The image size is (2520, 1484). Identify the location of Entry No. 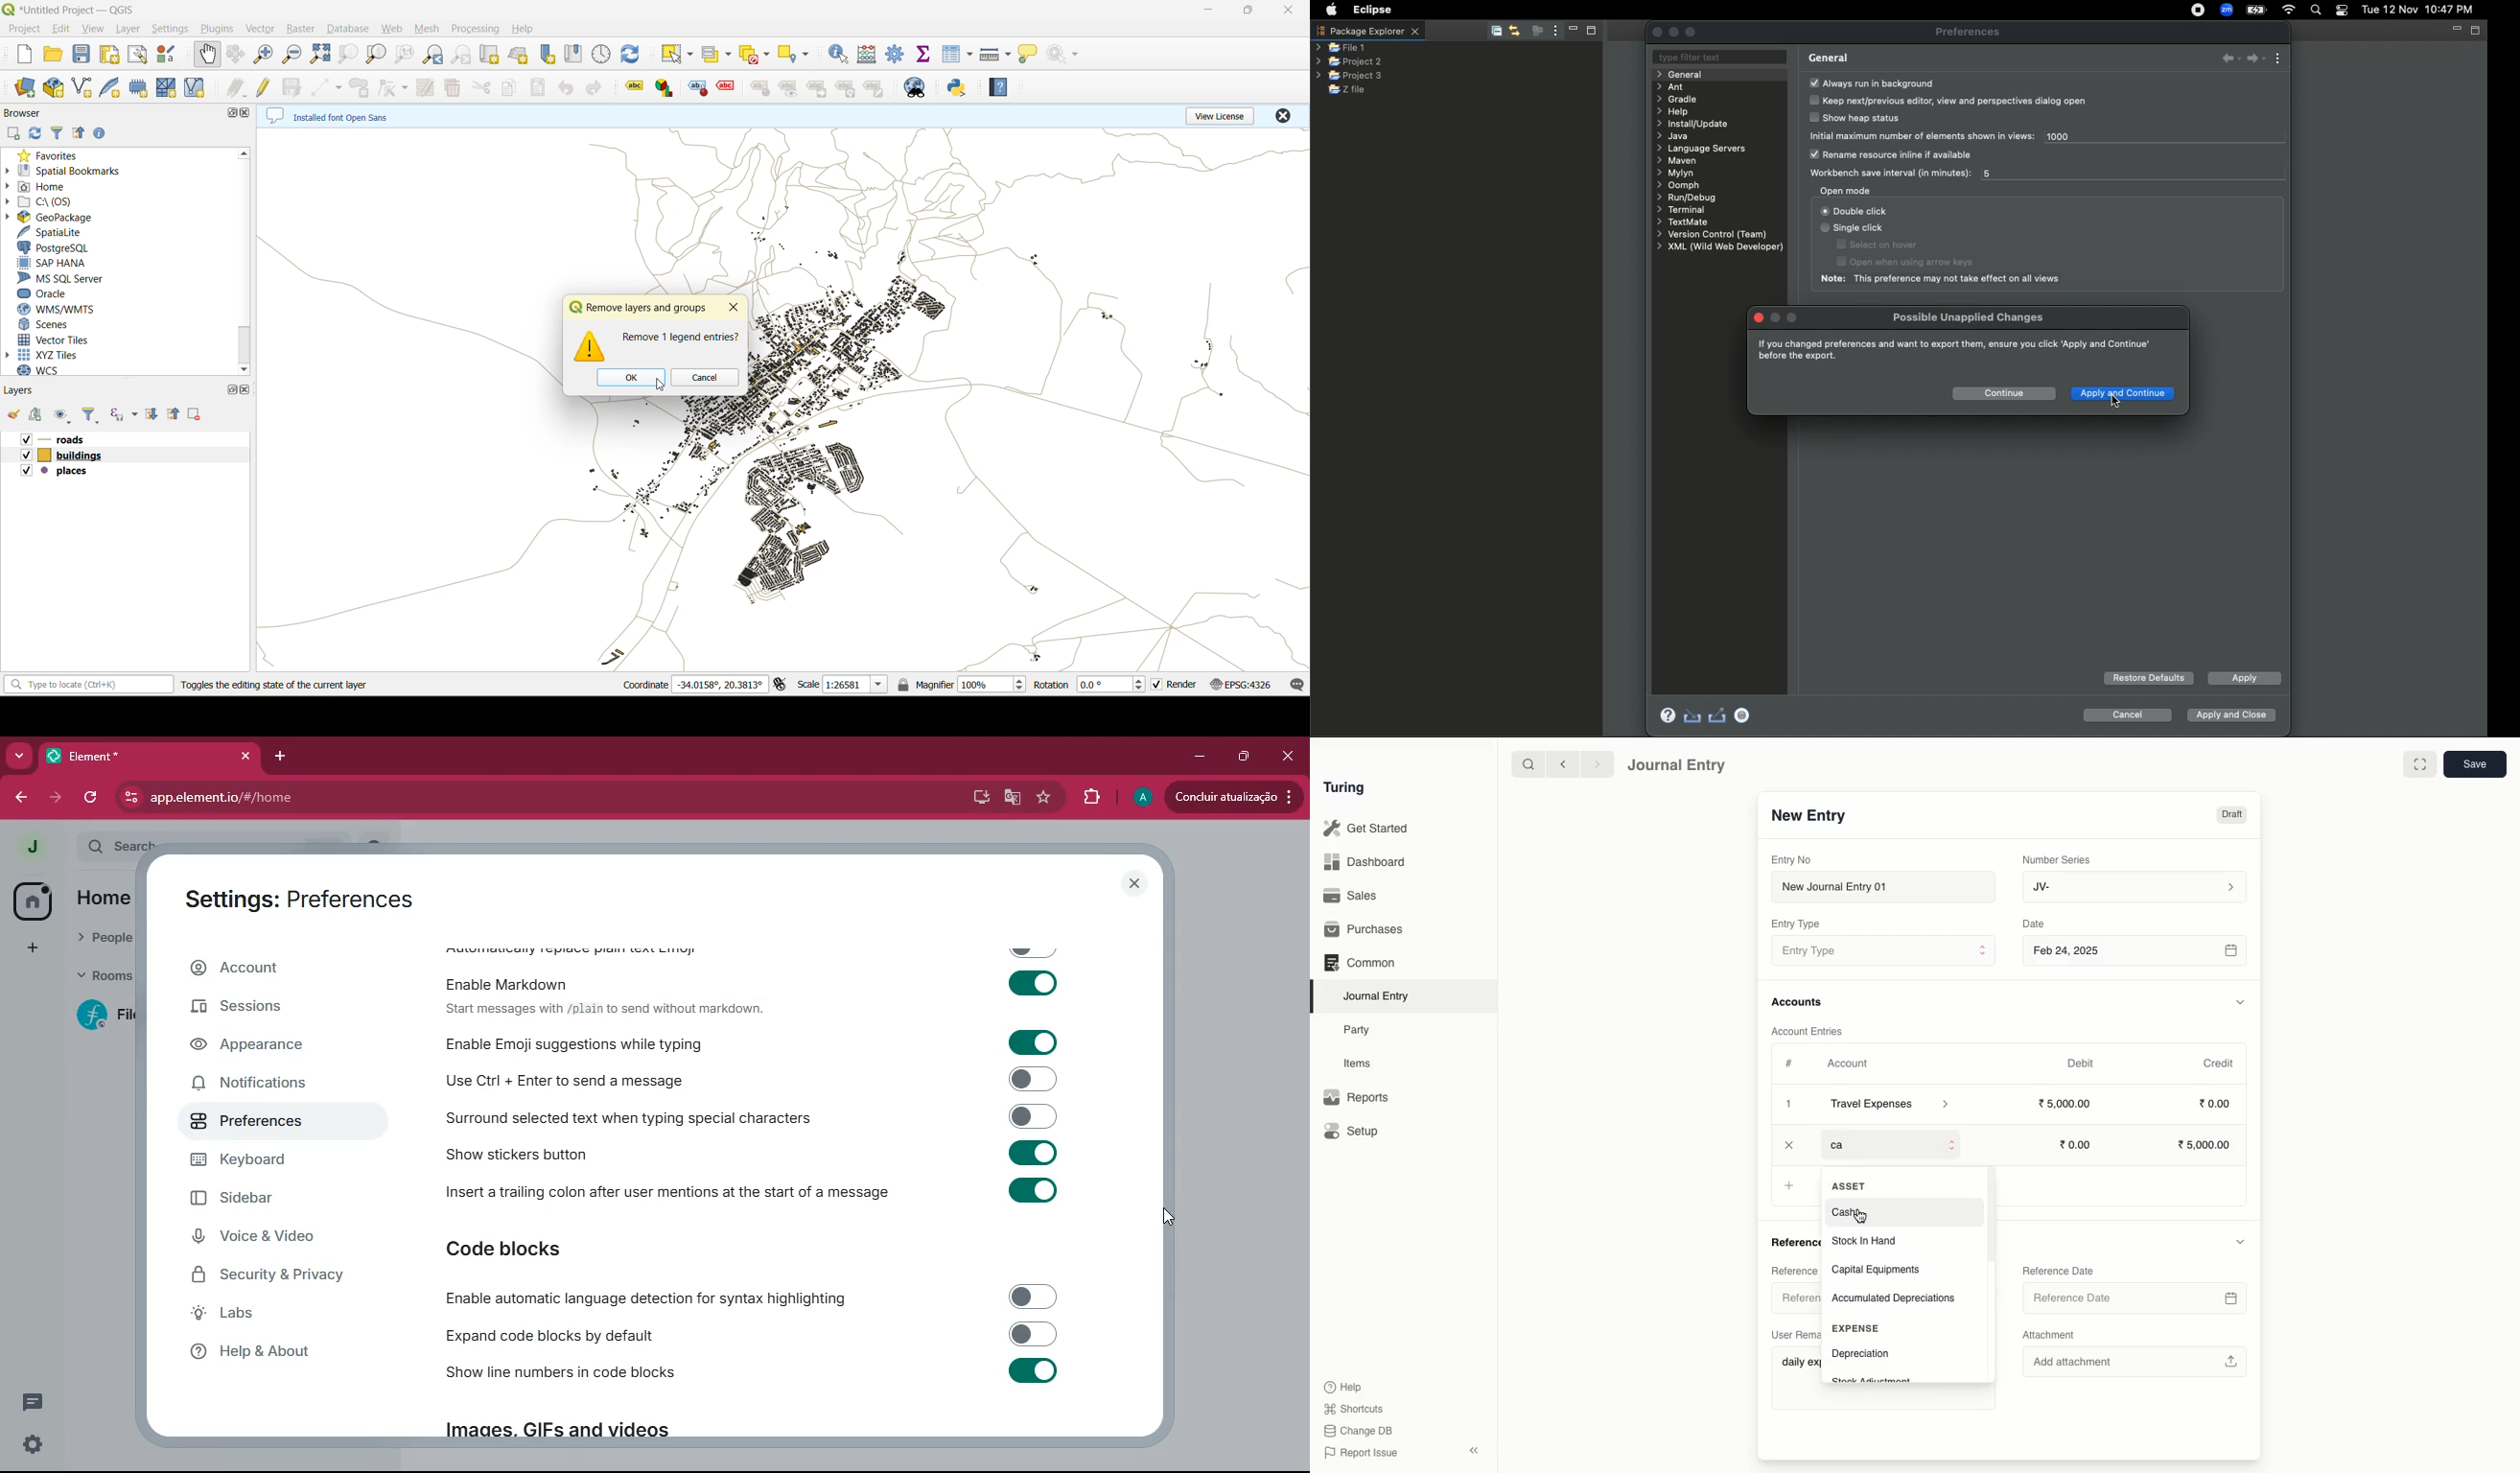
(1792, 860).